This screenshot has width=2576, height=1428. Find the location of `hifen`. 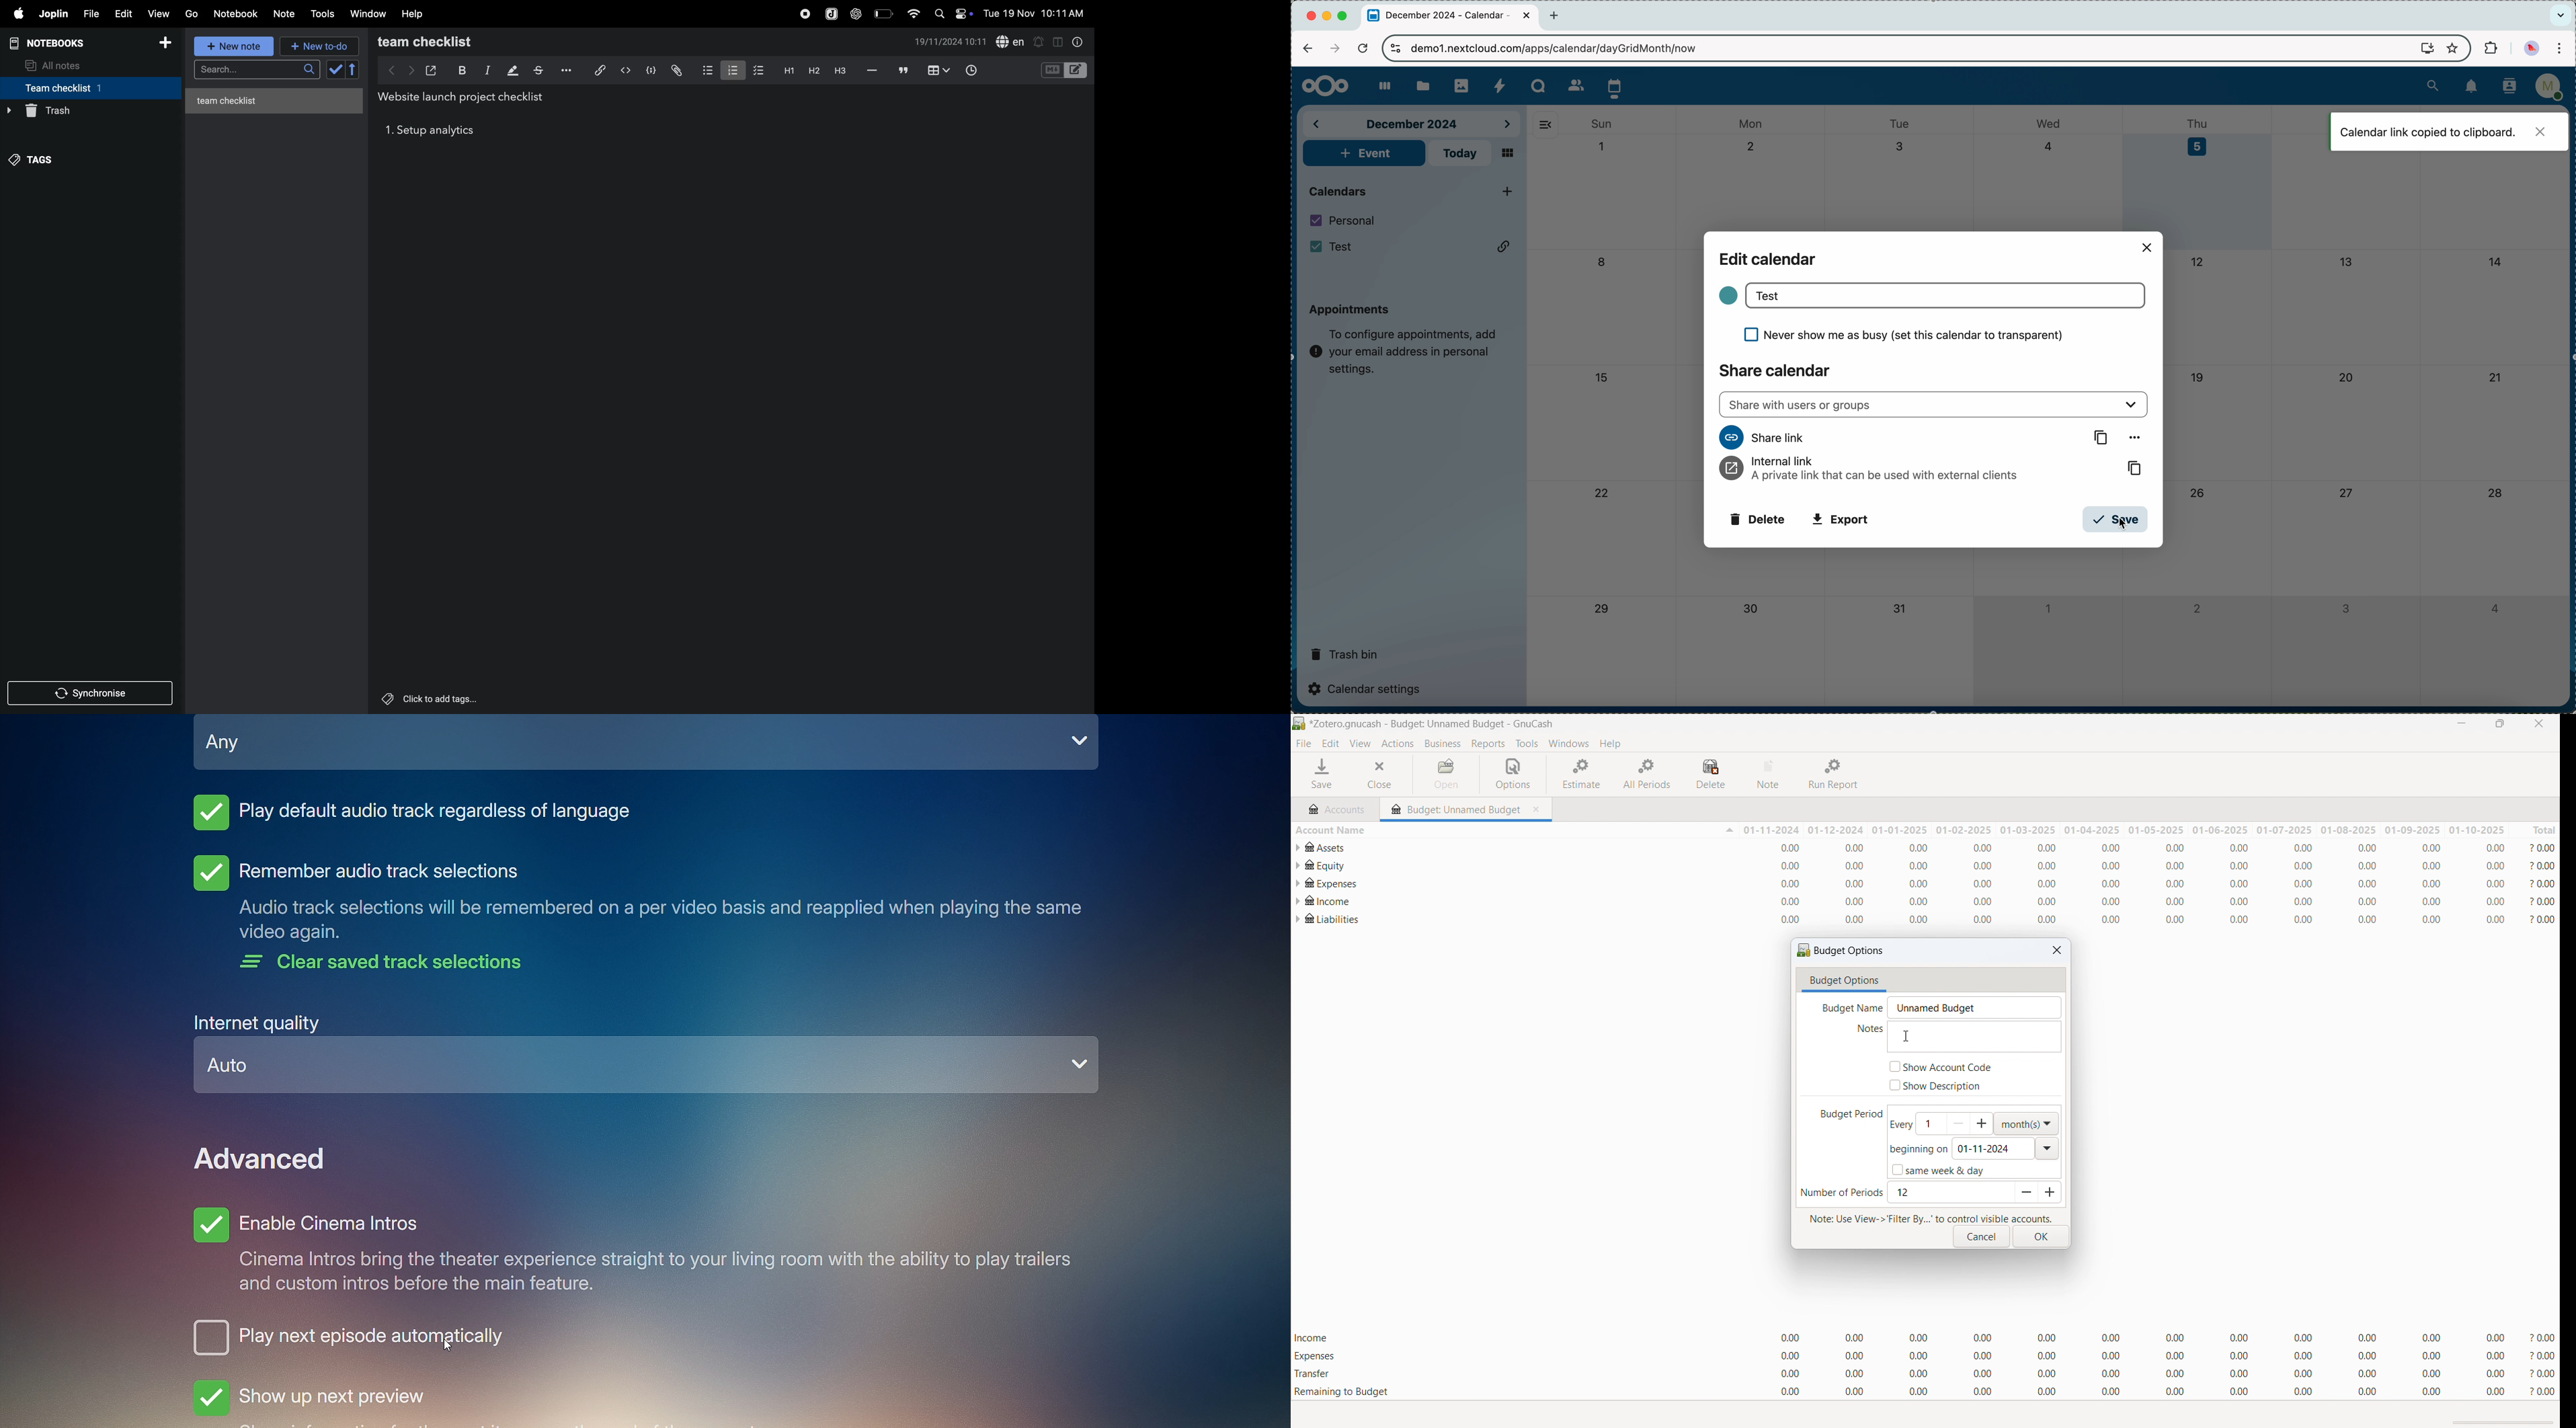

hifen is located at coordinates (871, 70).